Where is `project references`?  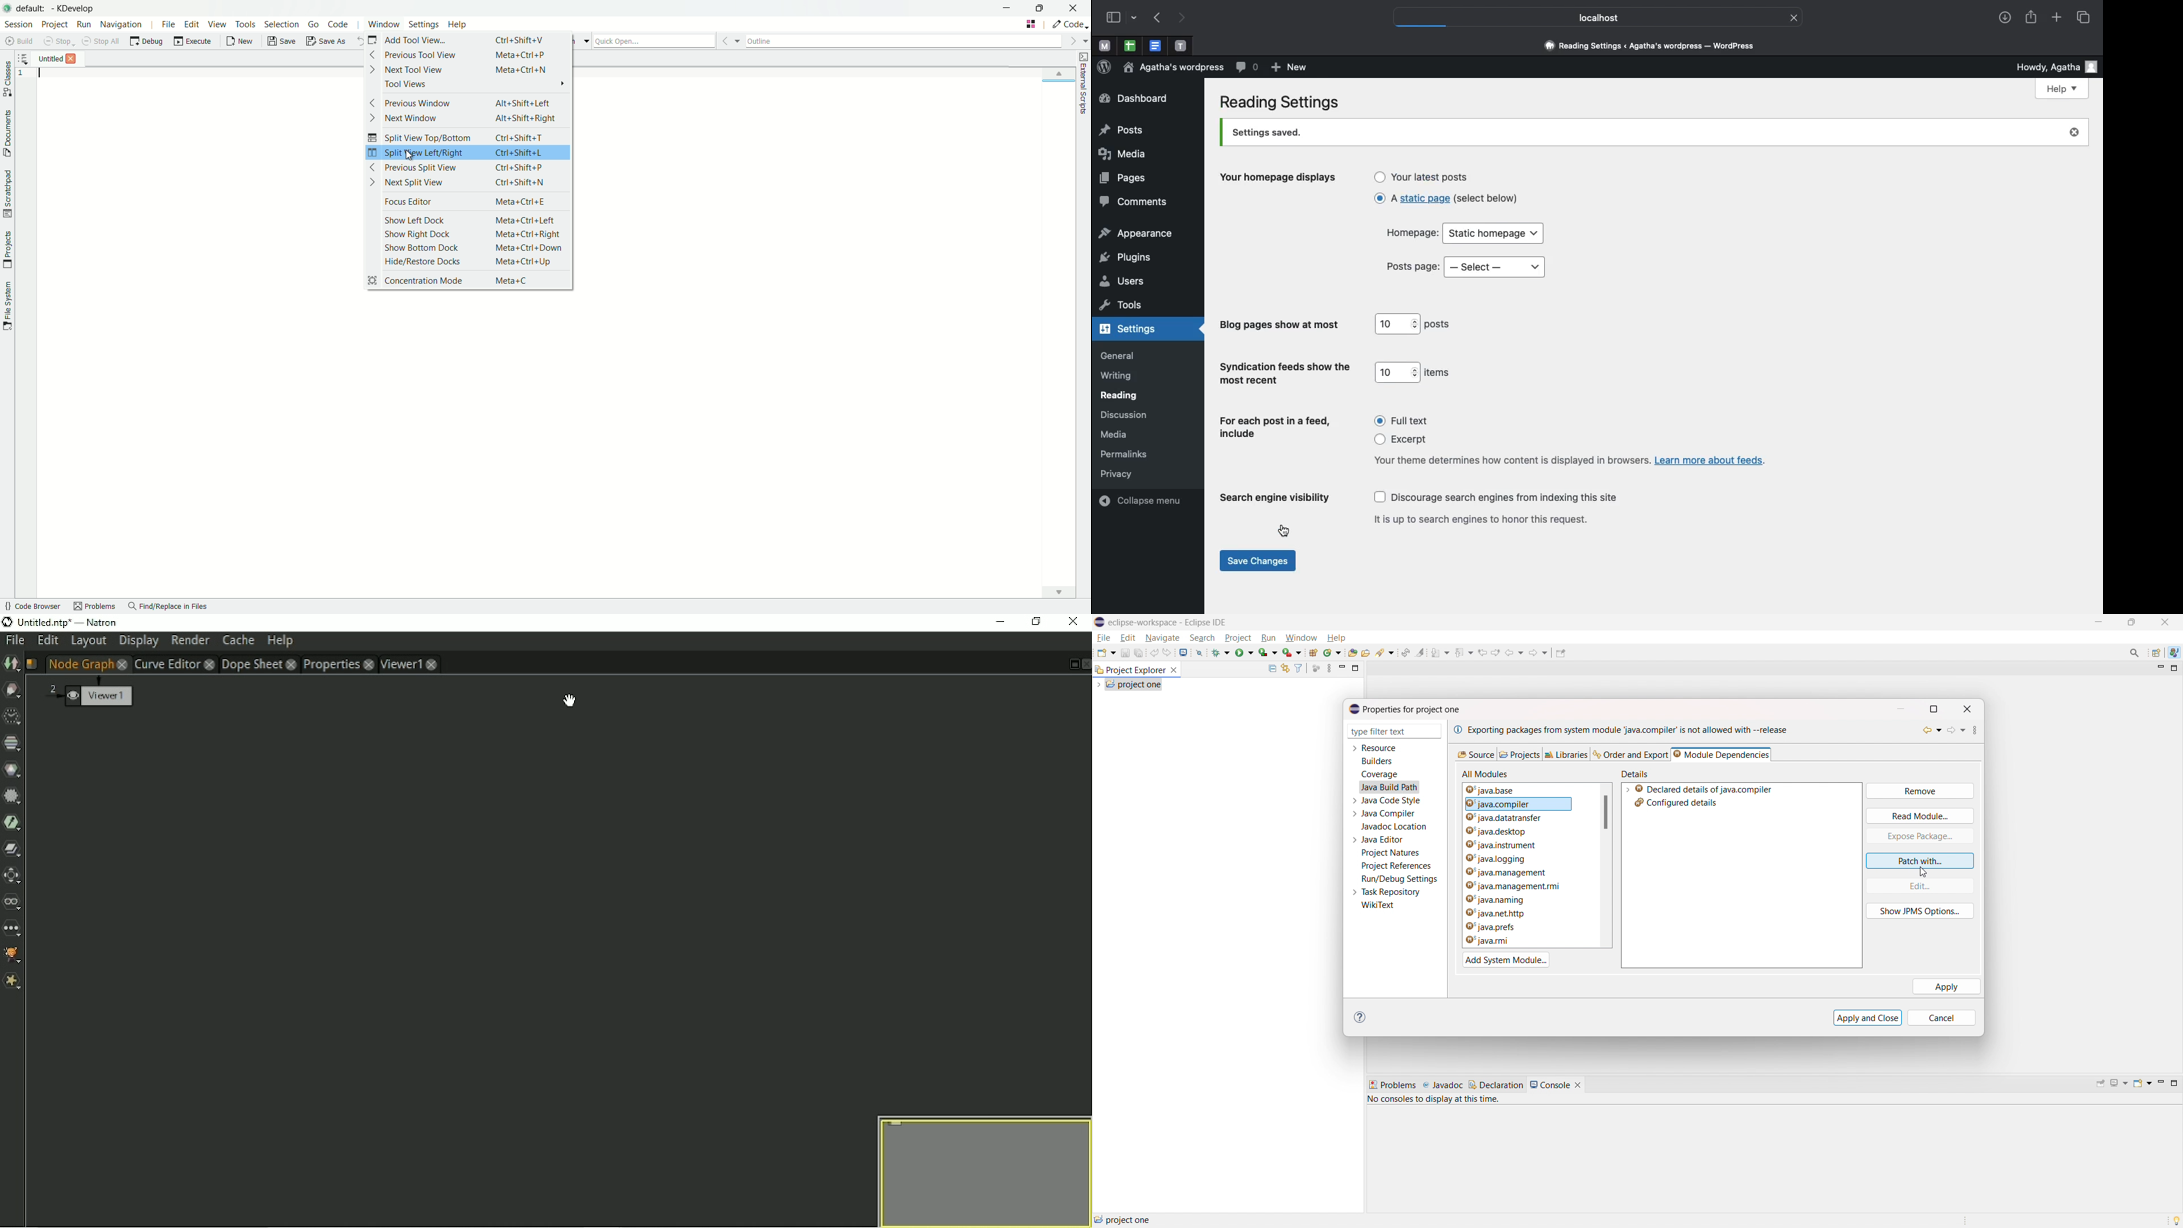 project references is located at coordinates (1396, 865).